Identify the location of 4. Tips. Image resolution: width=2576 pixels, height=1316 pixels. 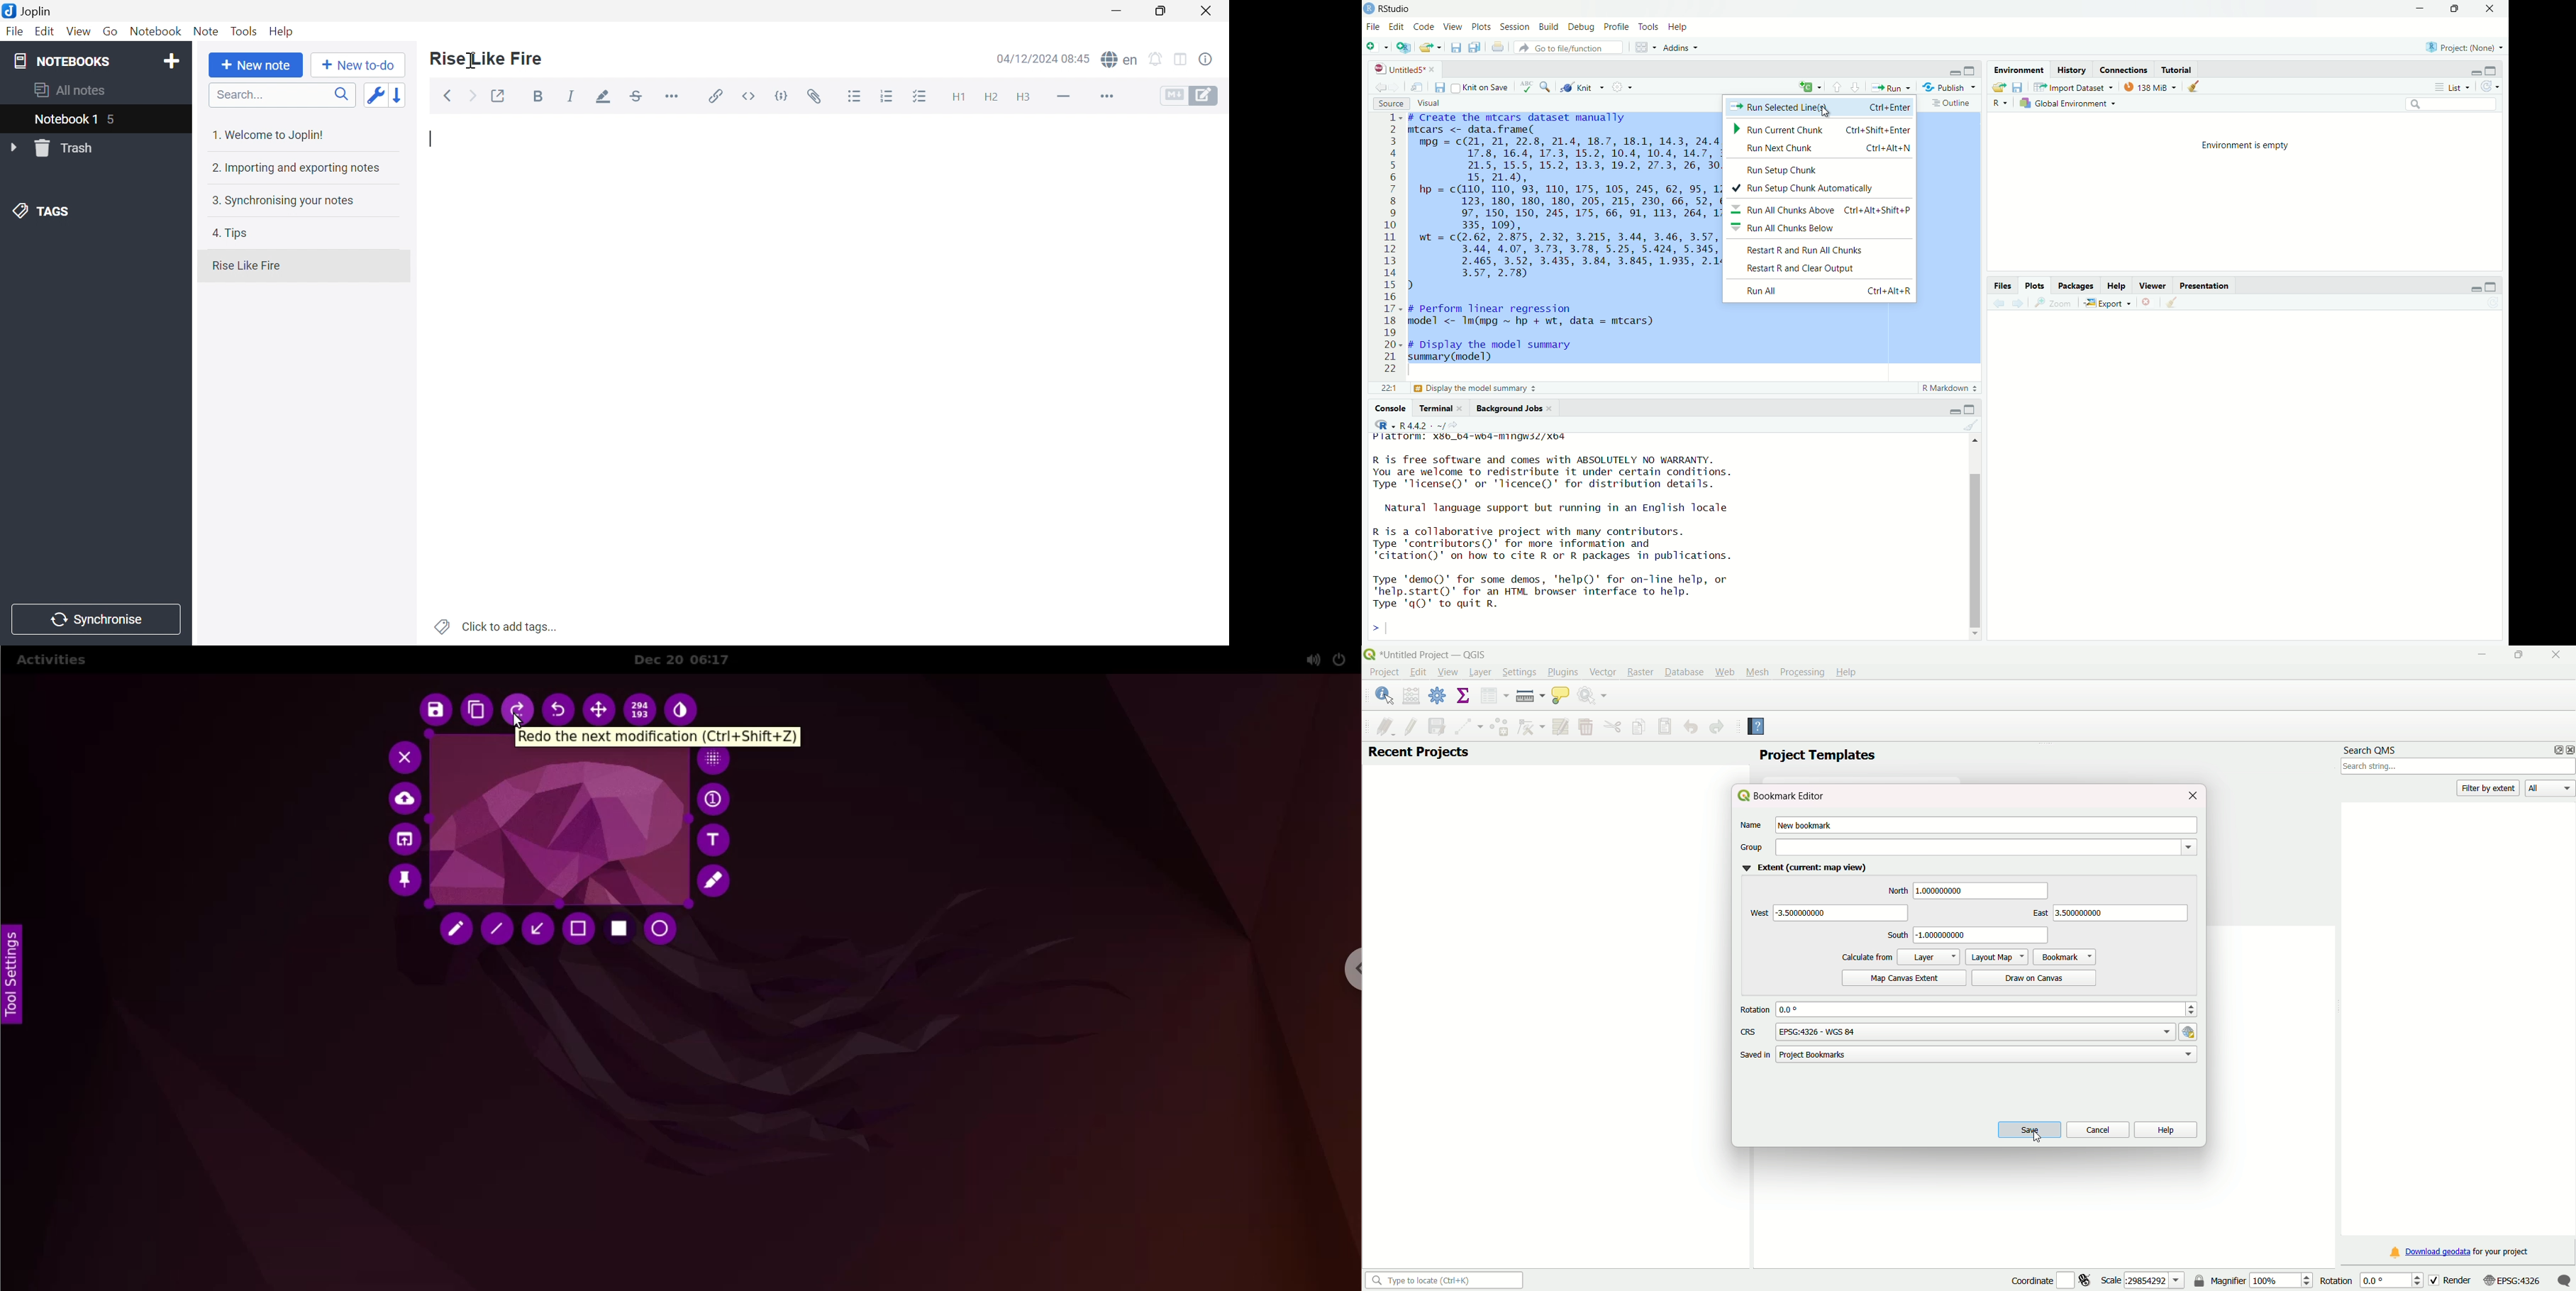
(231, 234).